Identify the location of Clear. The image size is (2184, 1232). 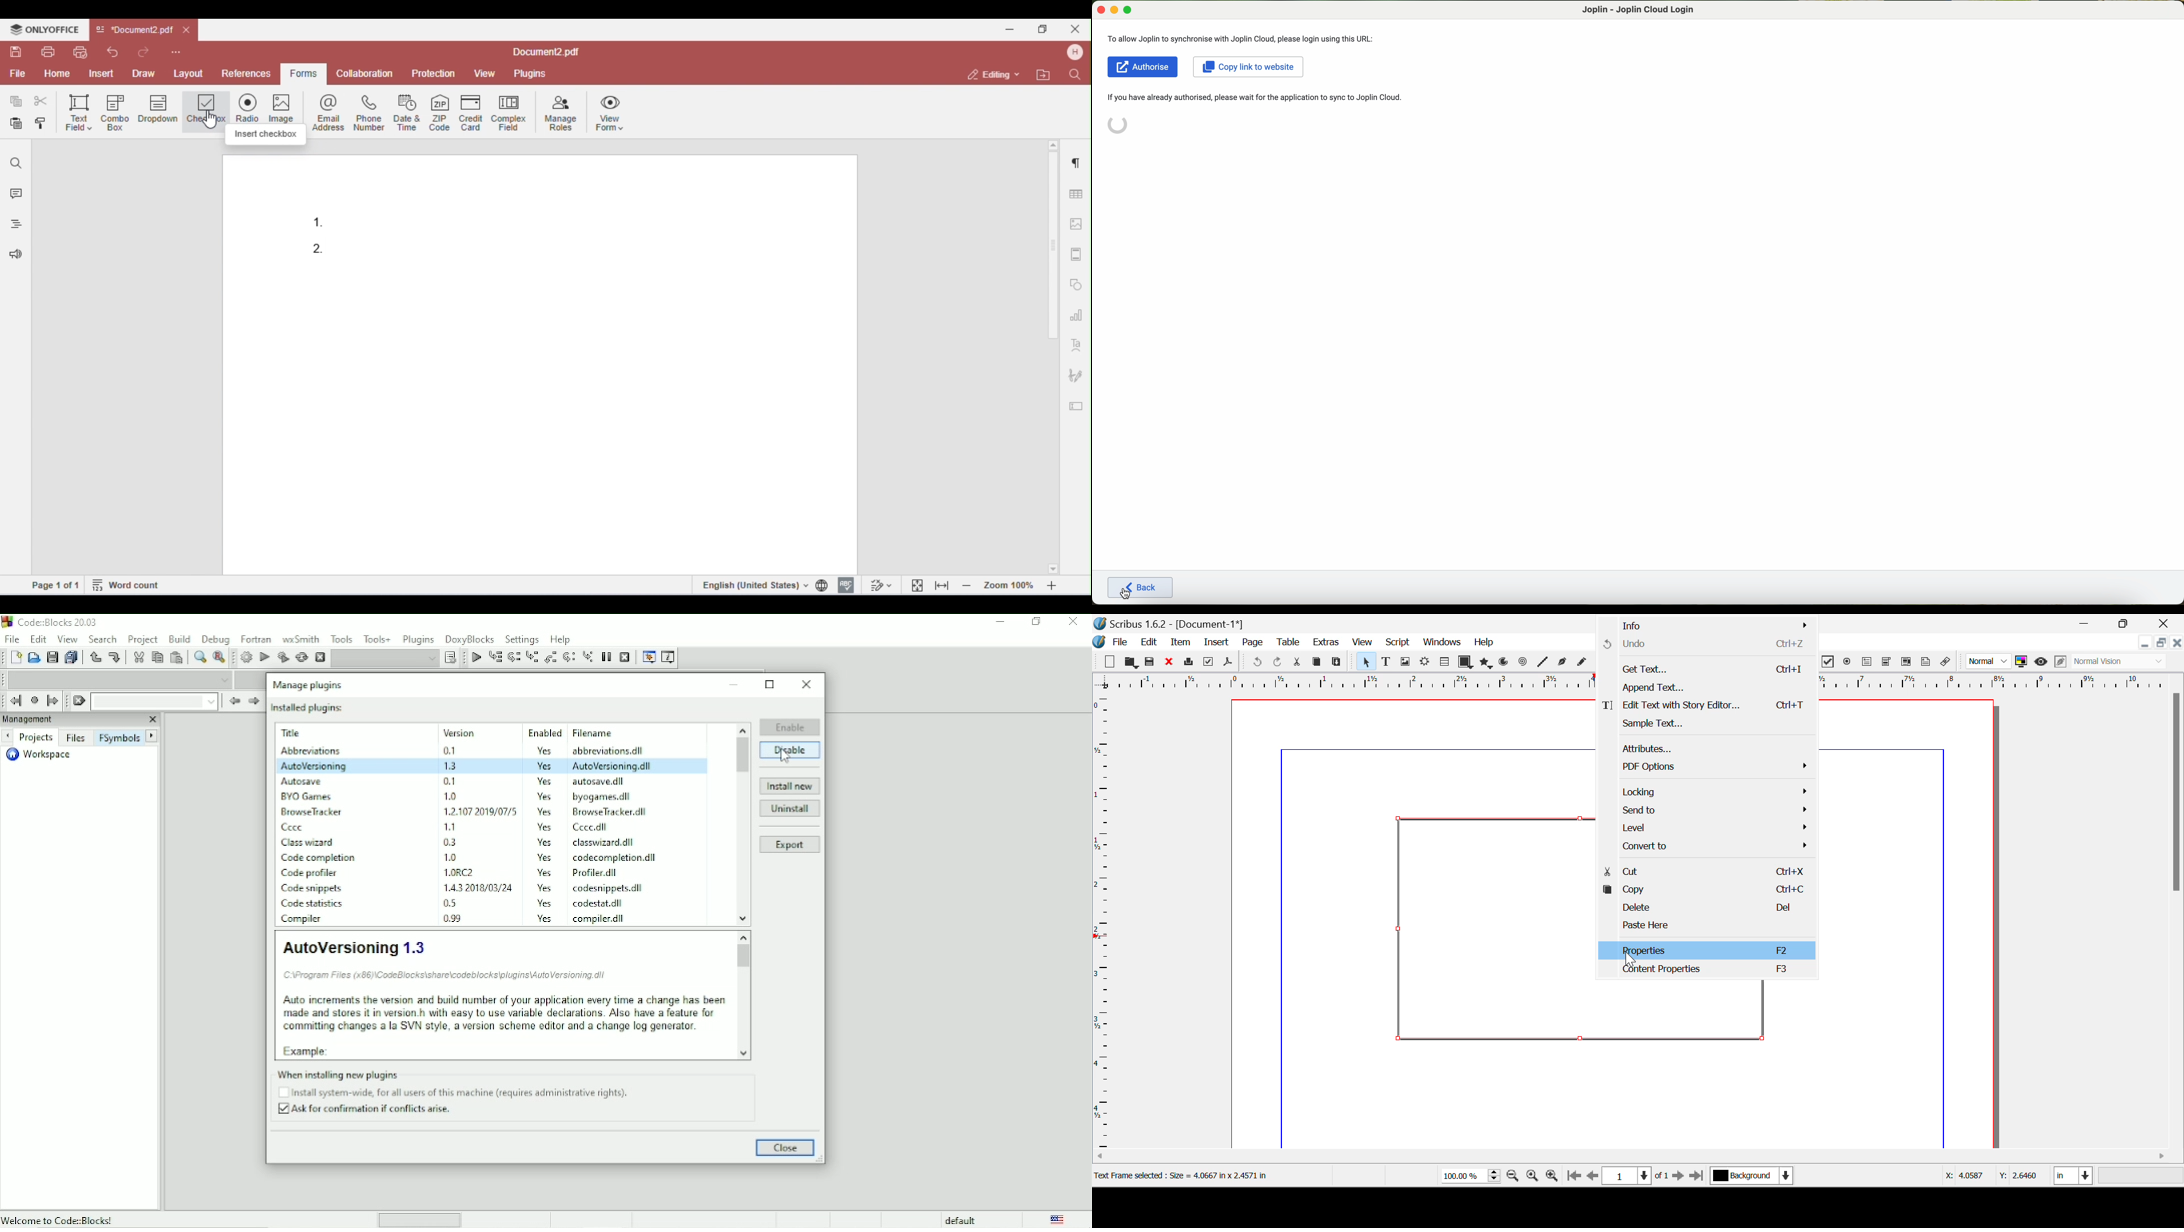
(78, 701).